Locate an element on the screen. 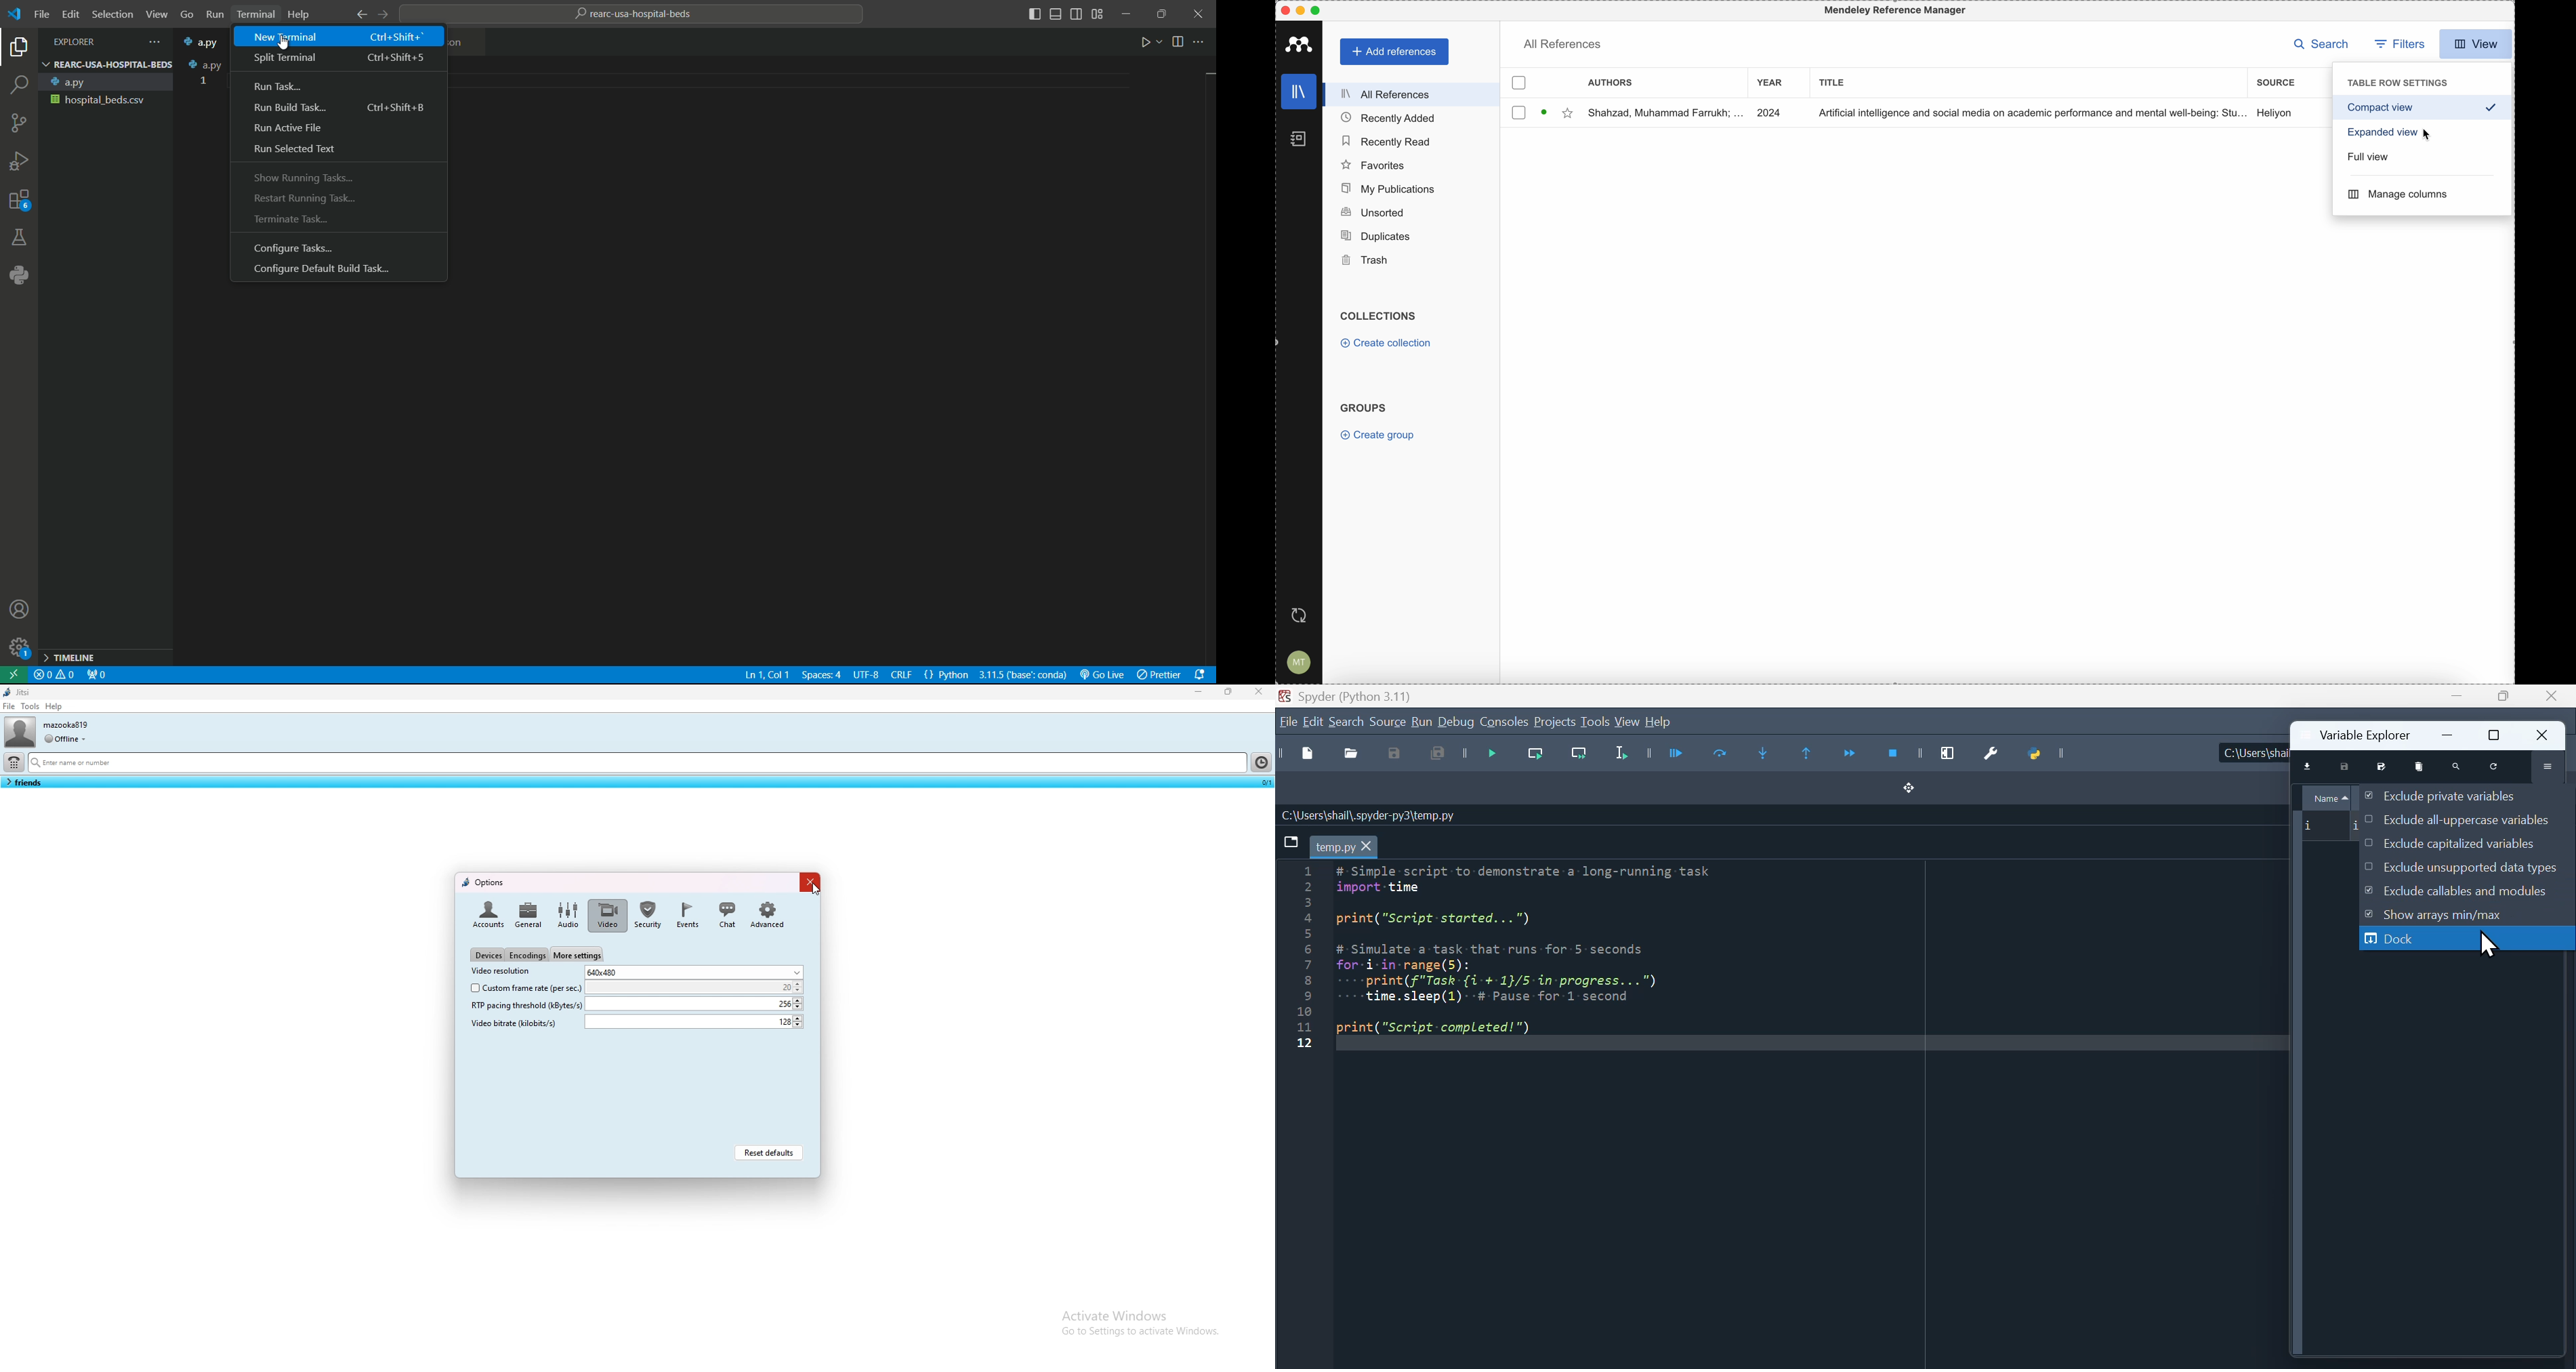  More settings is located at coordinates (577, 953).